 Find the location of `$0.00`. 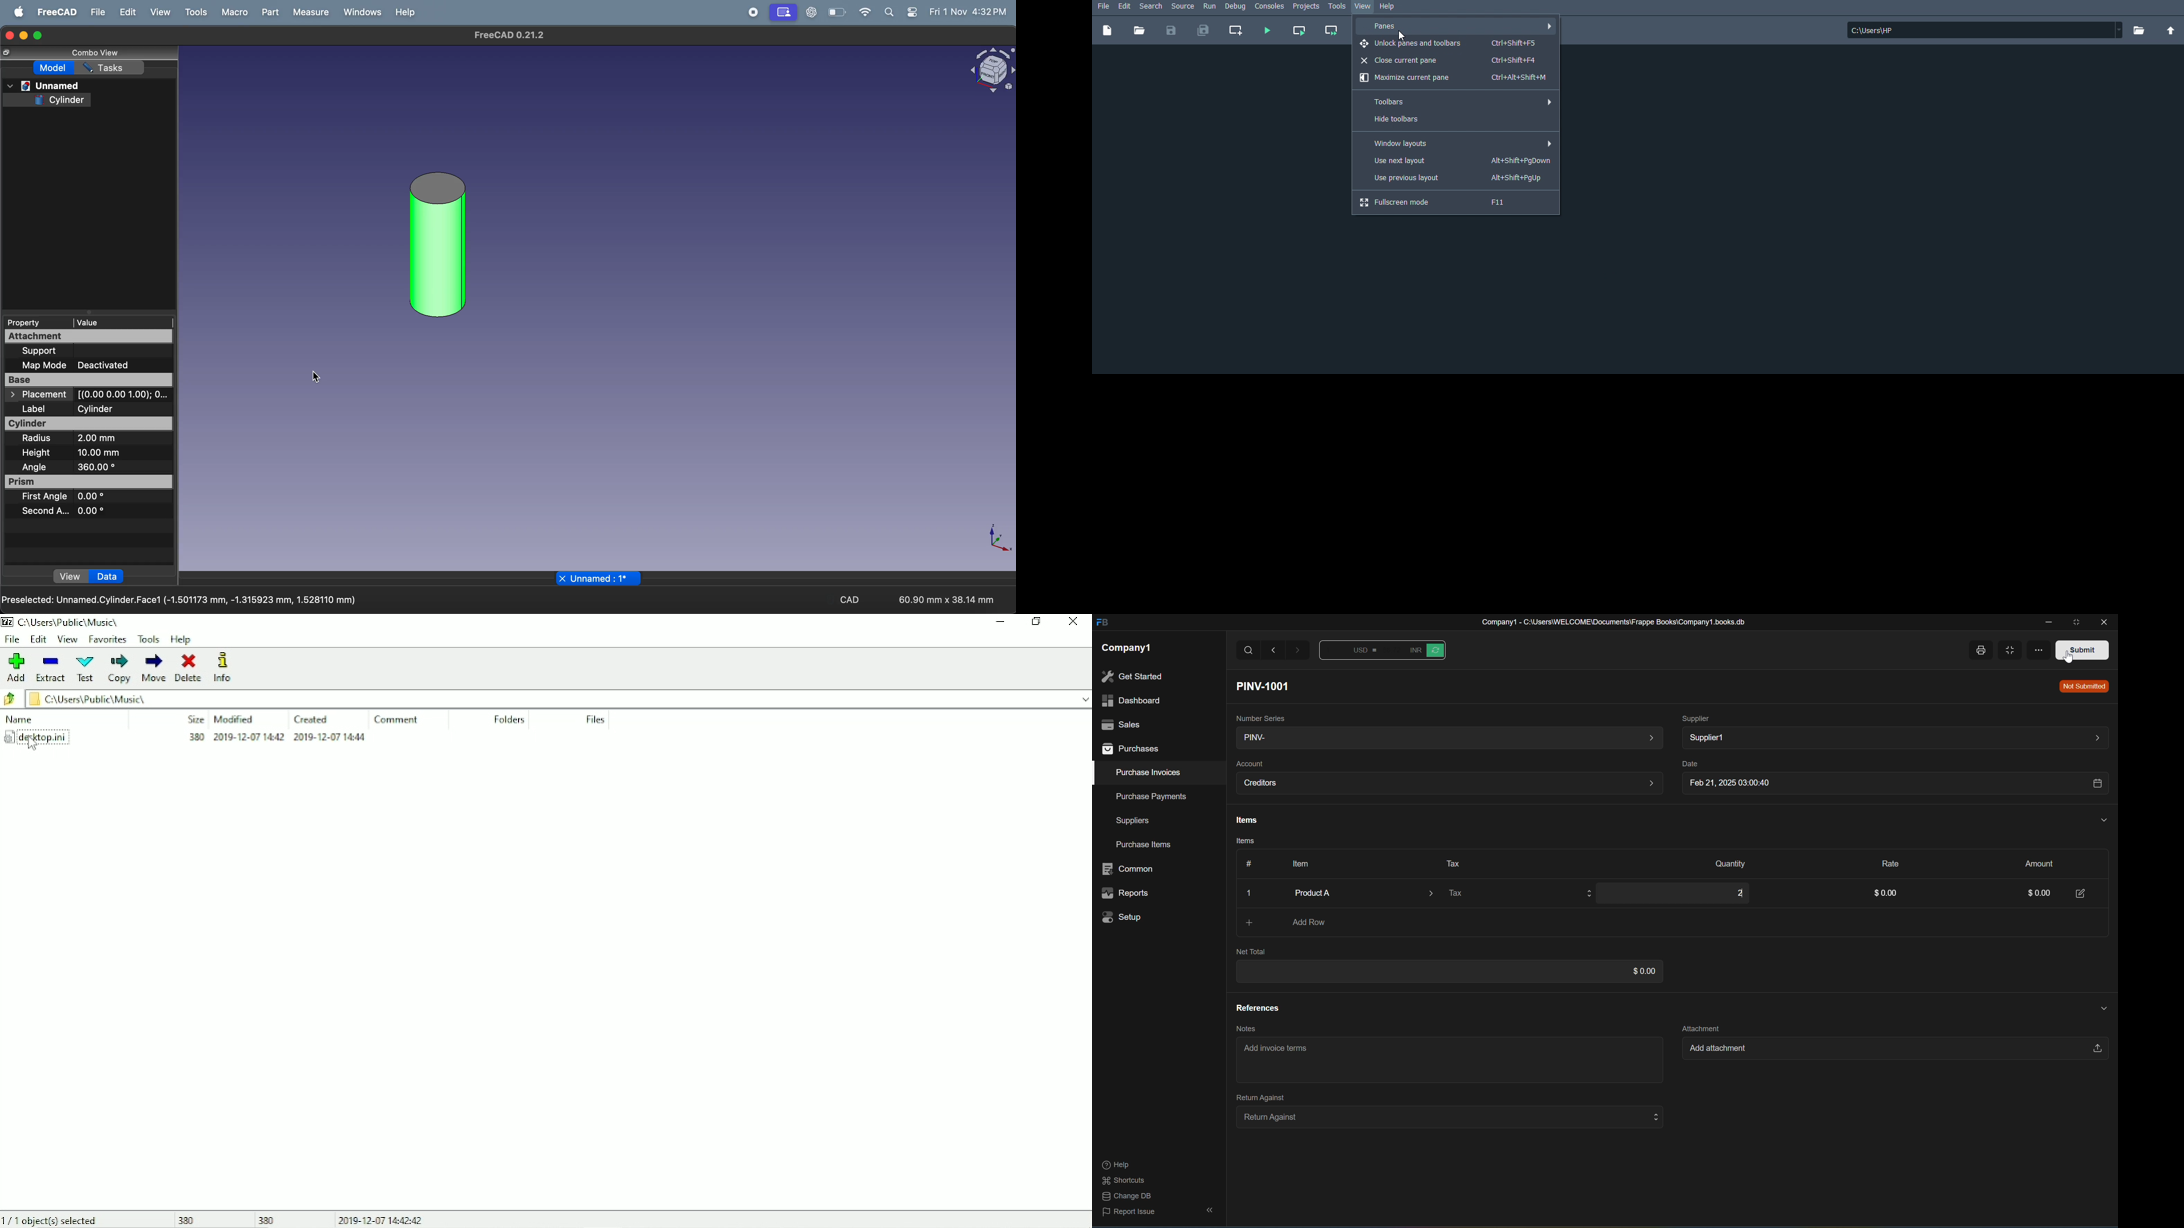

$0.00 is located at coordinates (1639, 971).